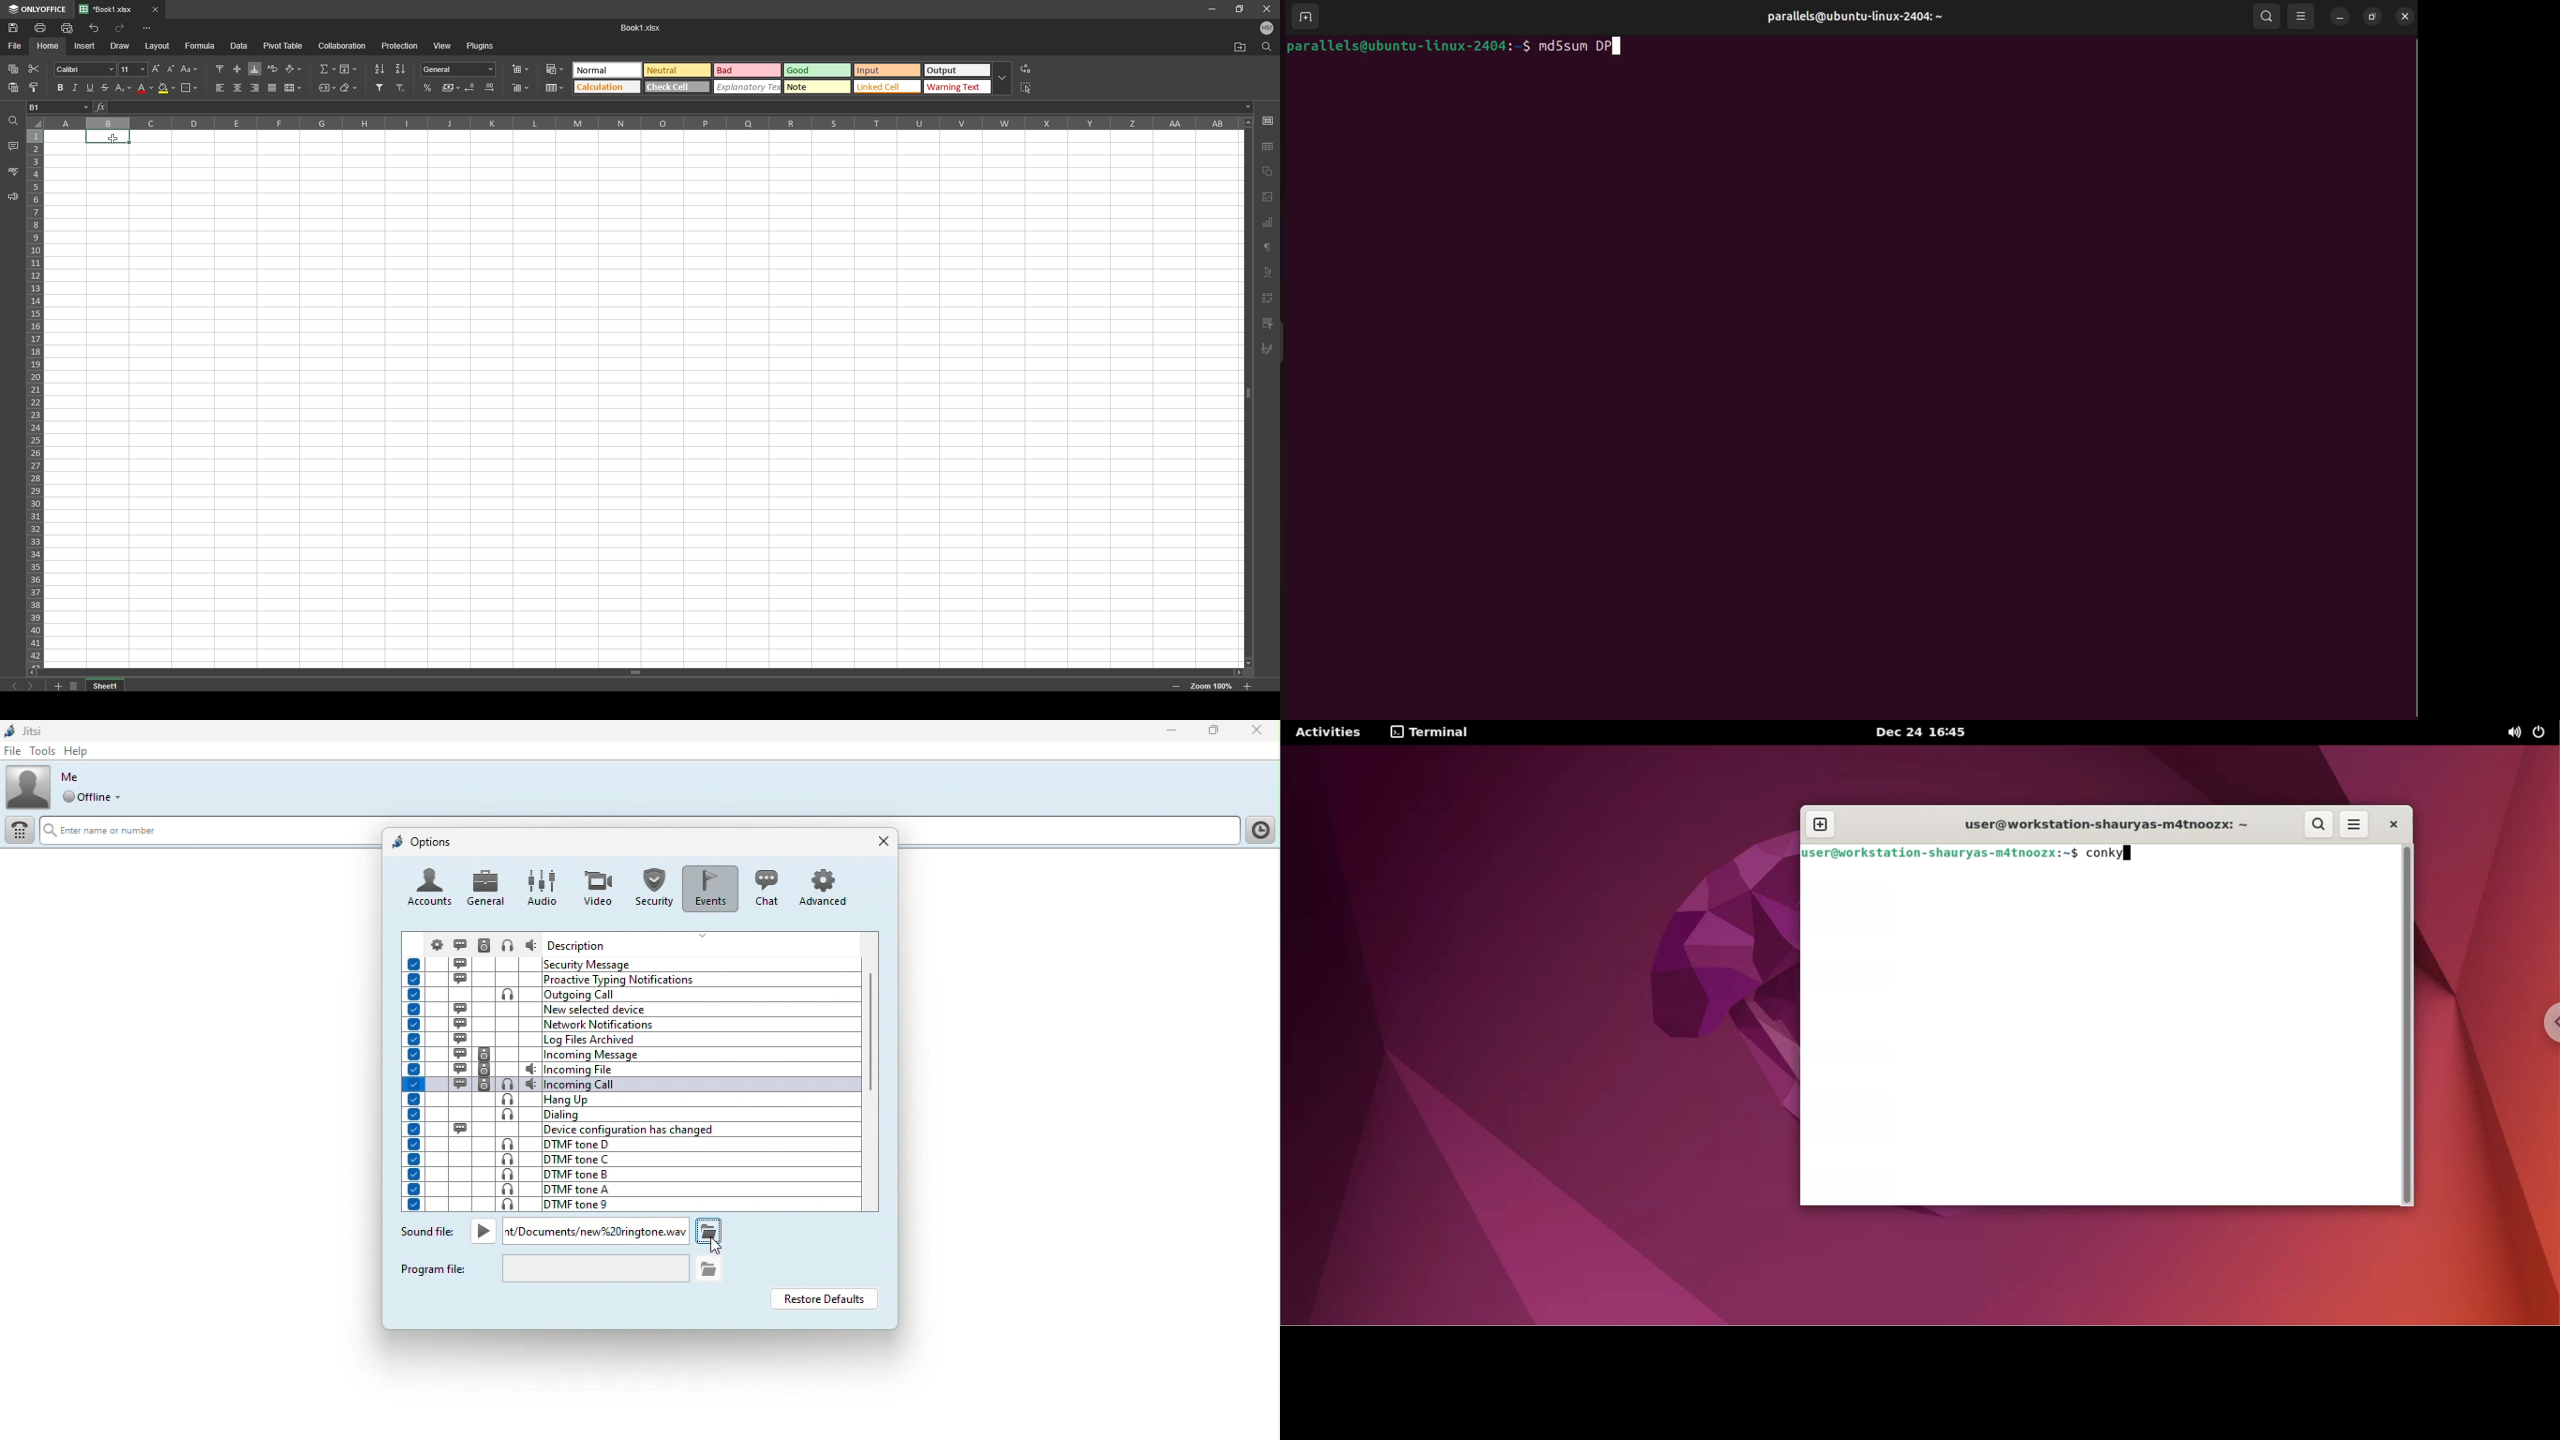 The width and height of the screenshot is (2576, 1456). What do you see at coordinates (625, 1159) in the screenshot?
I see `DTMF tone C` at bounding box center [625, 1159].